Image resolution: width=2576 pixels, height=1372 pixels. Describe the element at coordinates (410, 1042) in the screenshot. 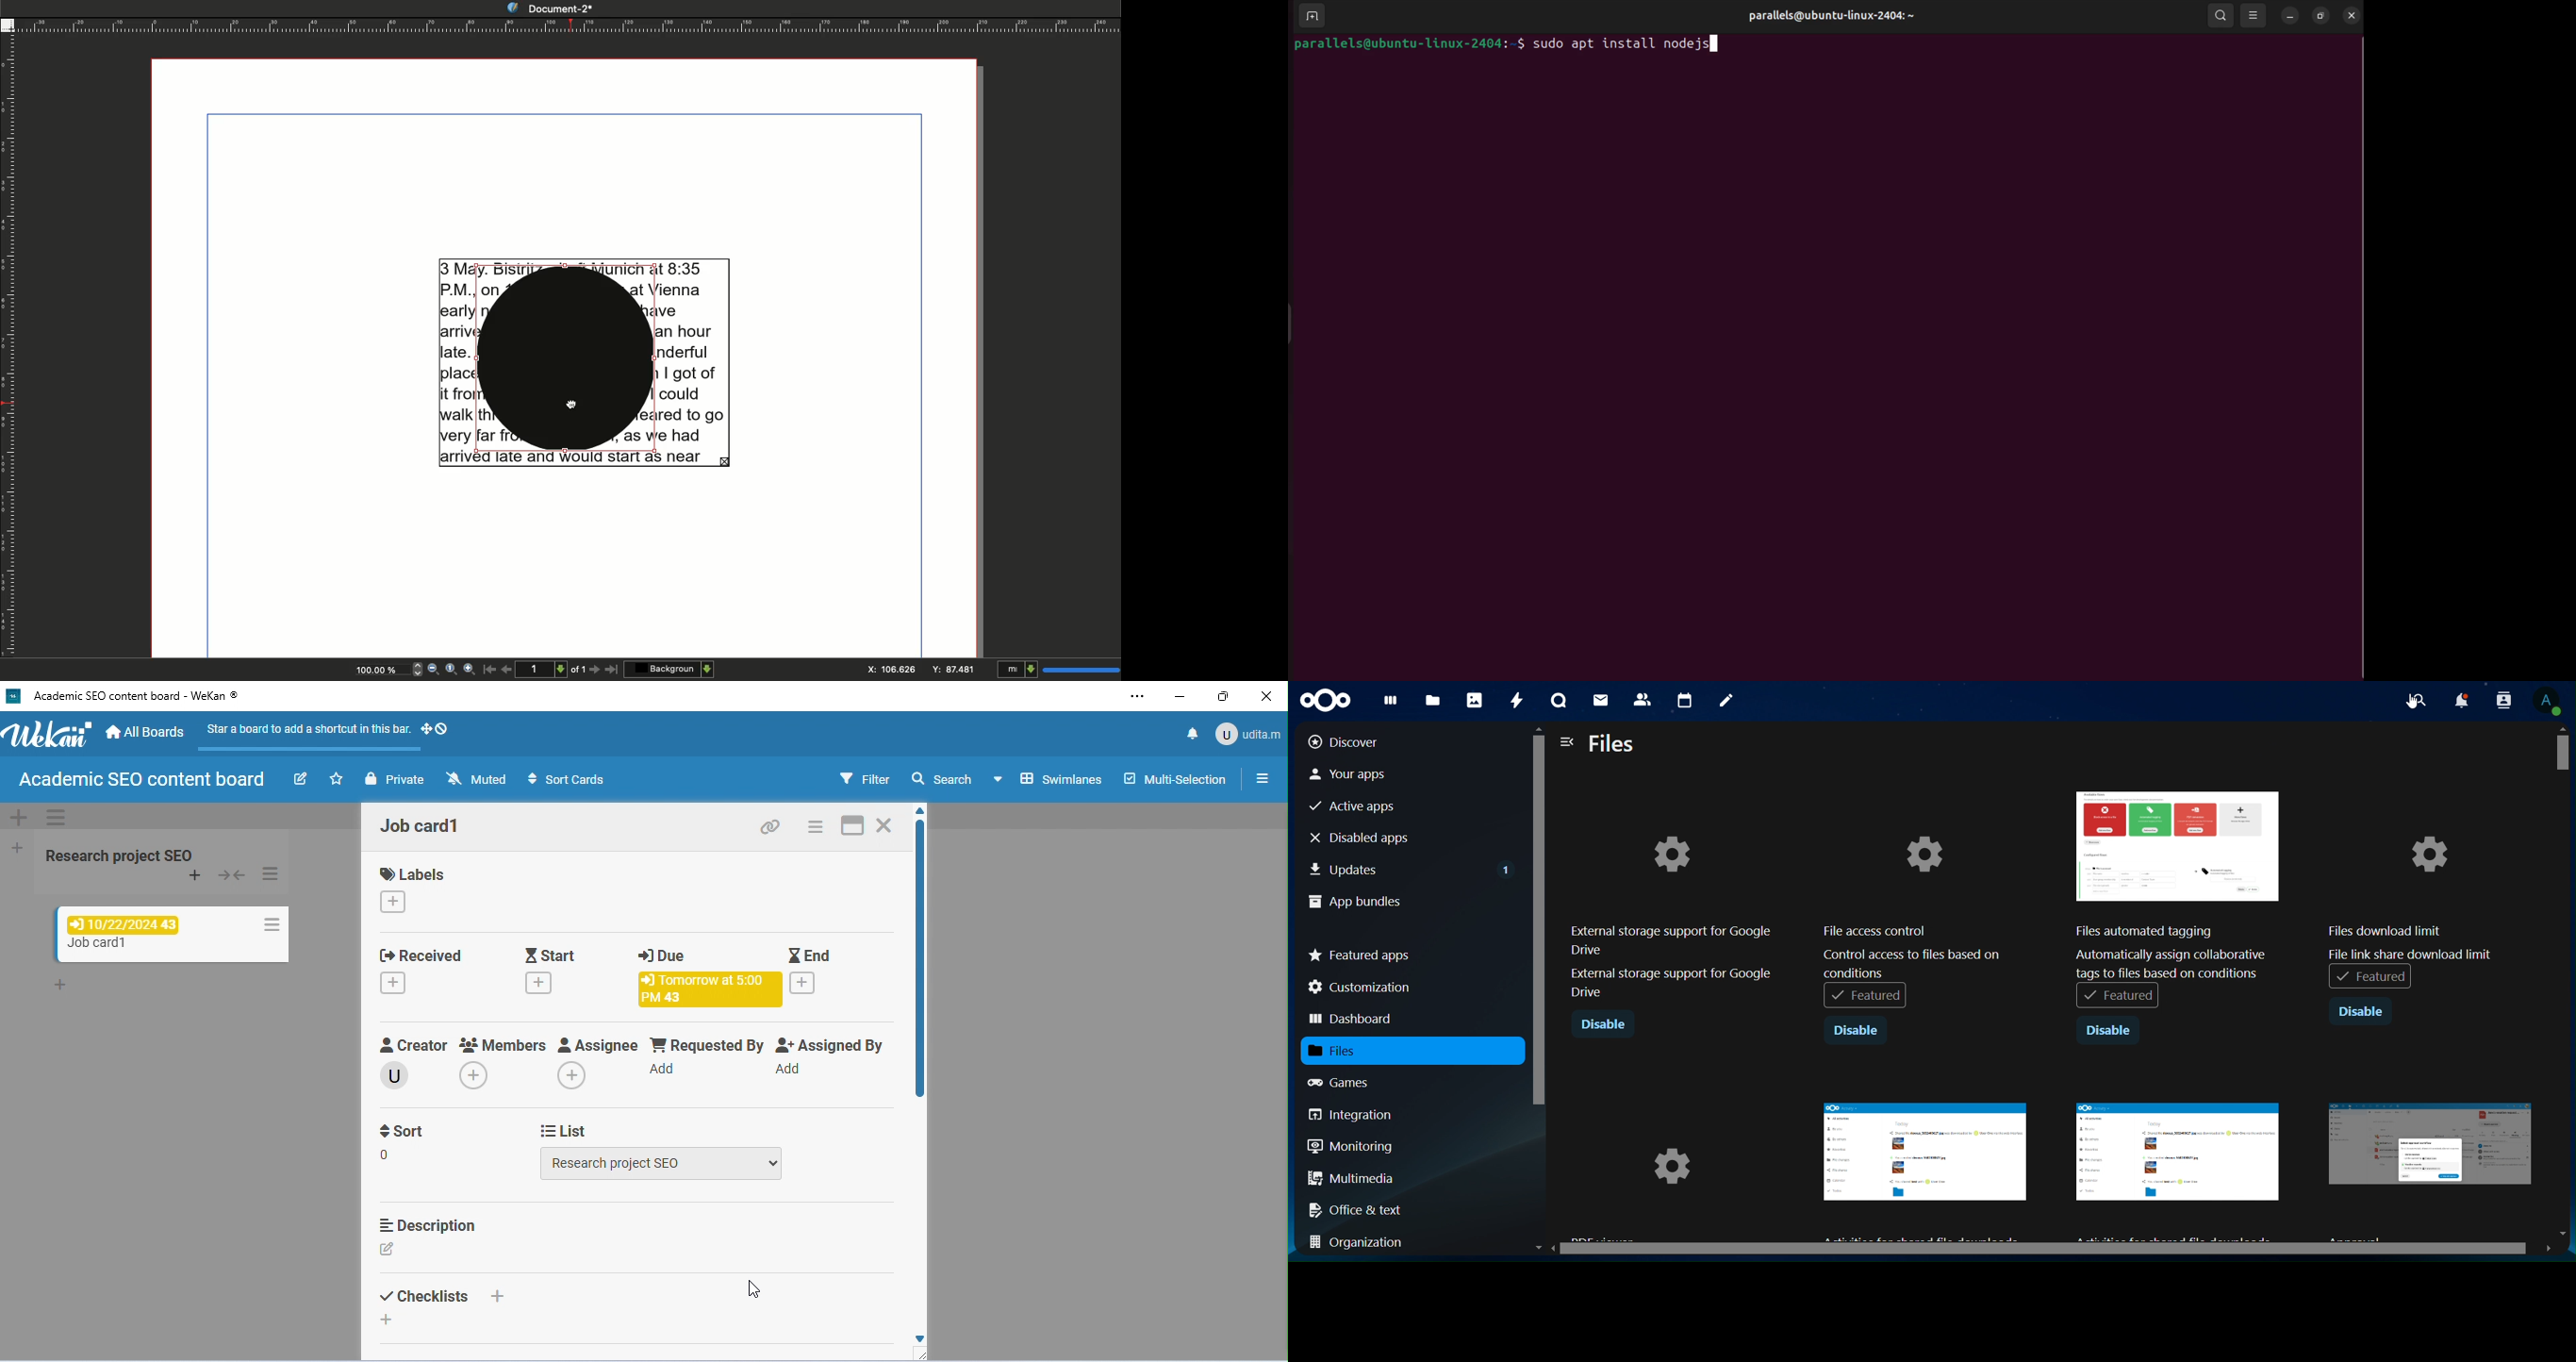

I see `creator` at that location.